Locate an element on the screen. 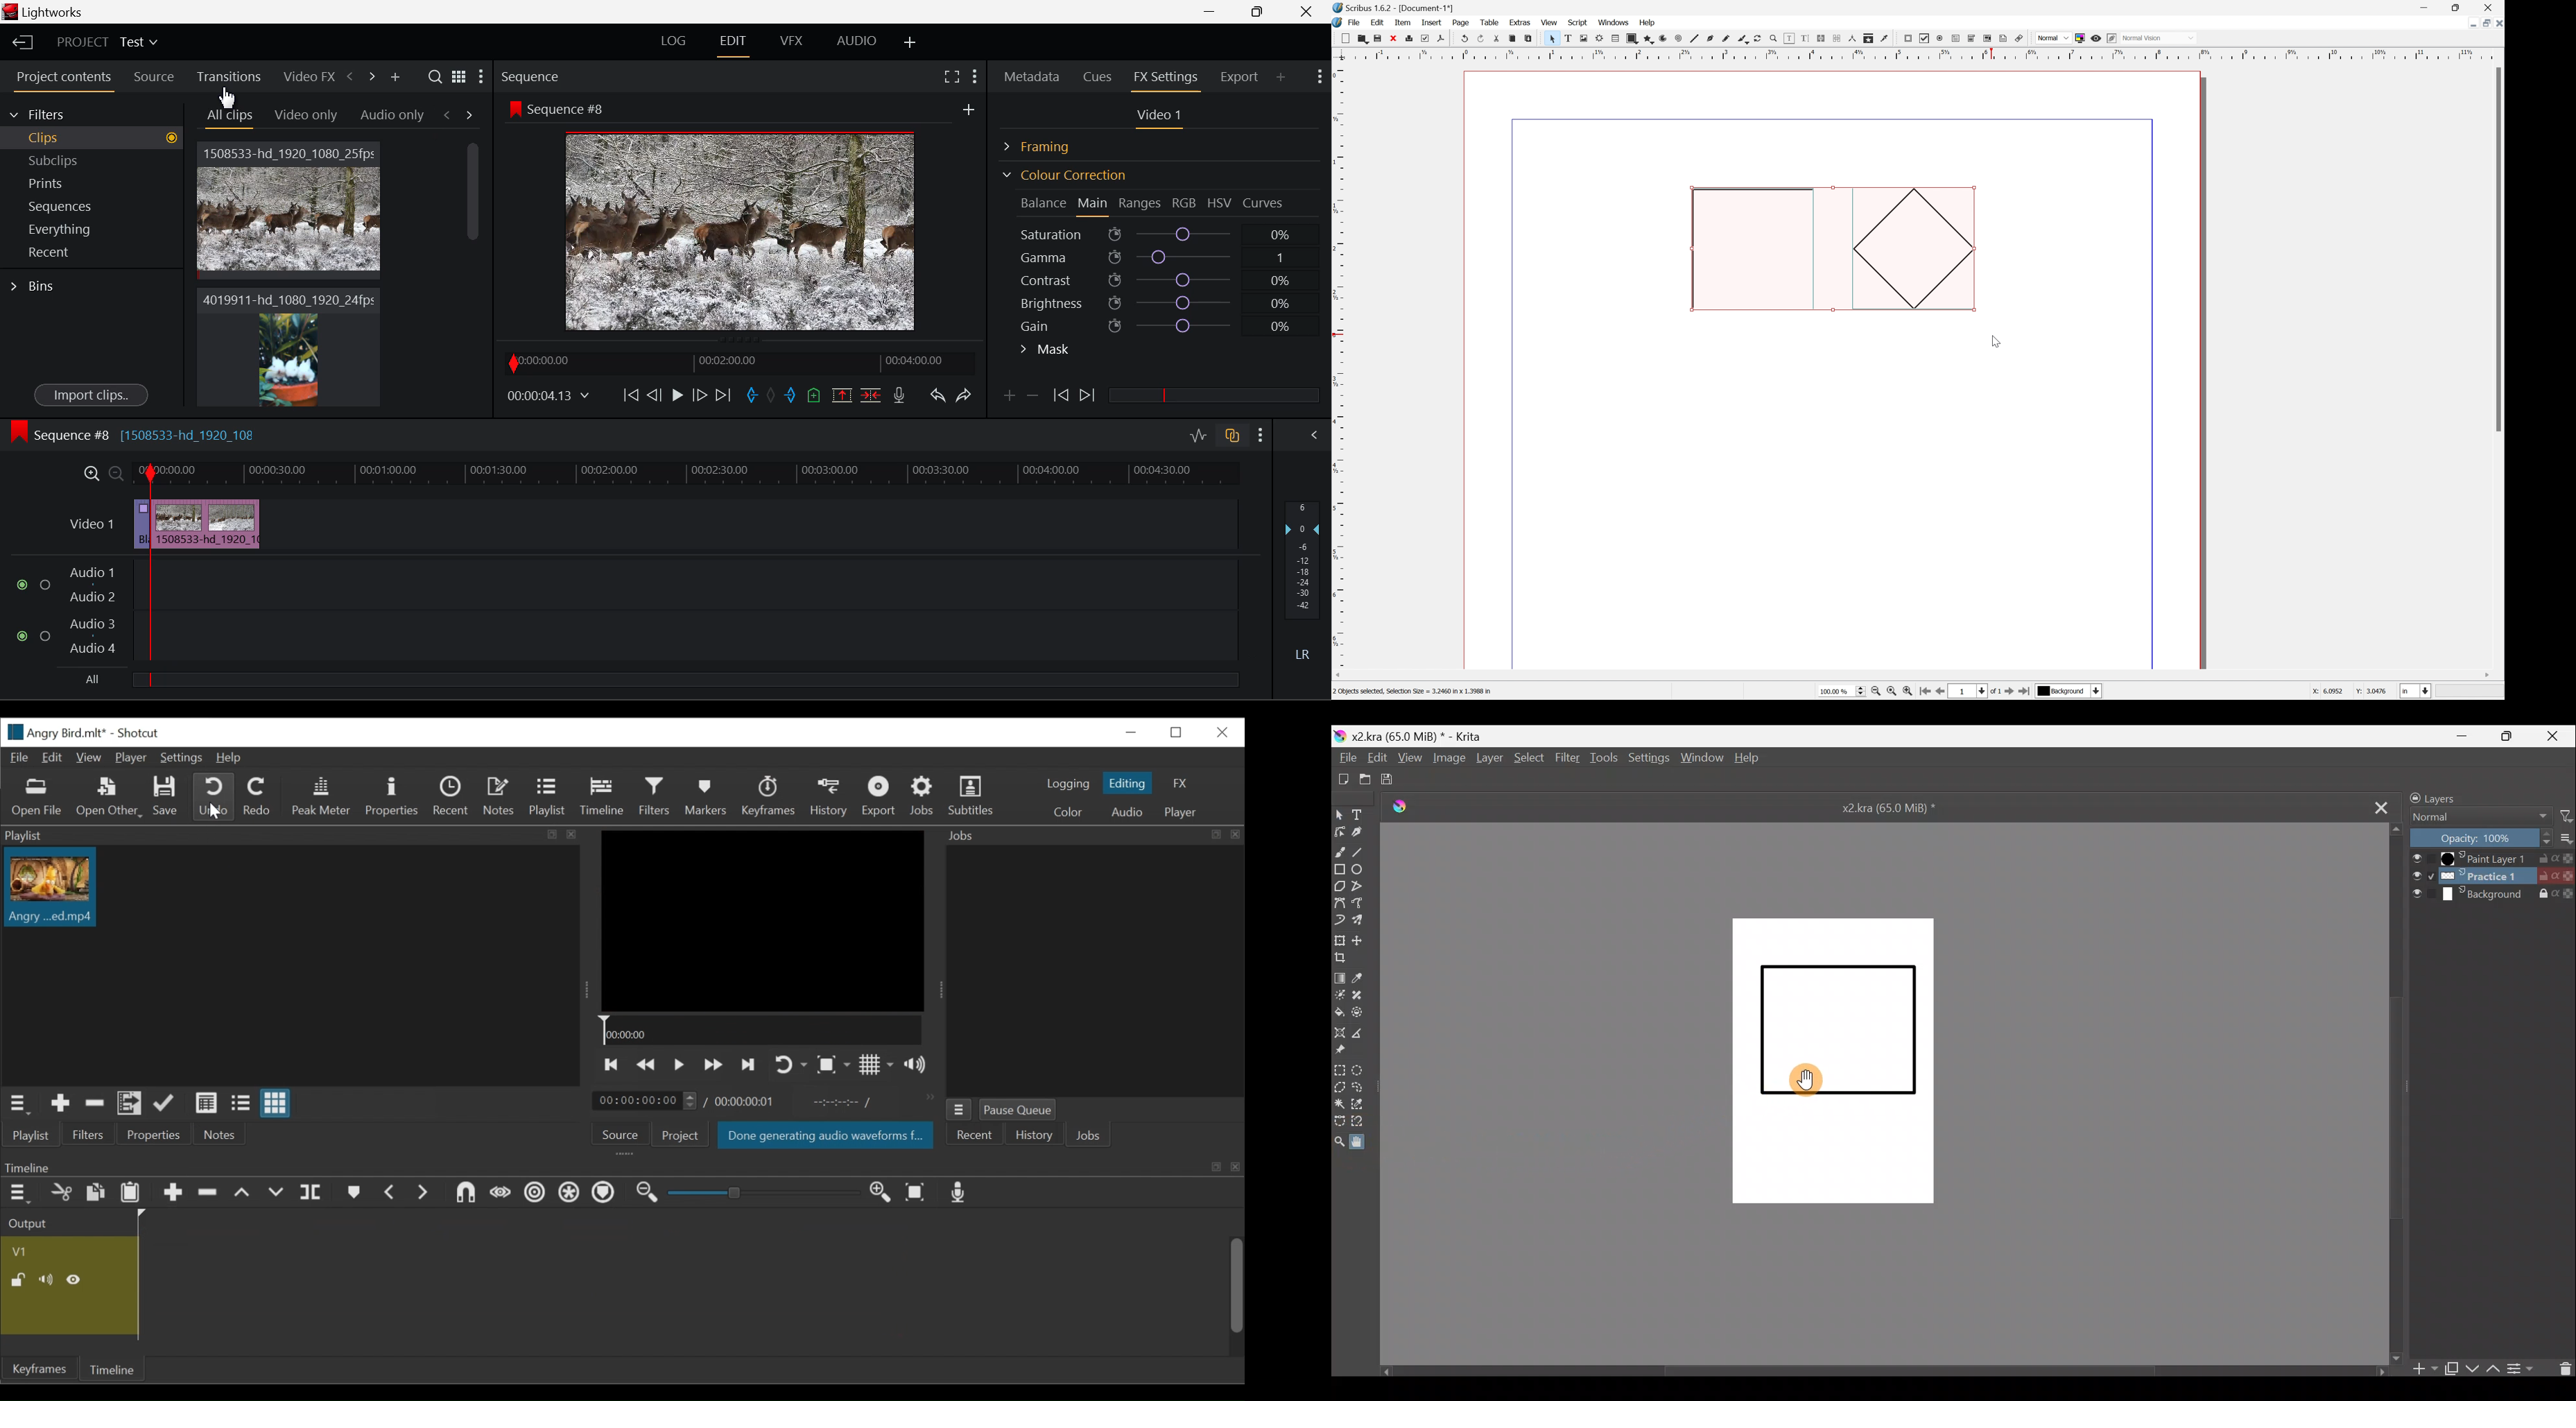  link text frames is located at coordinates (1820, 38).